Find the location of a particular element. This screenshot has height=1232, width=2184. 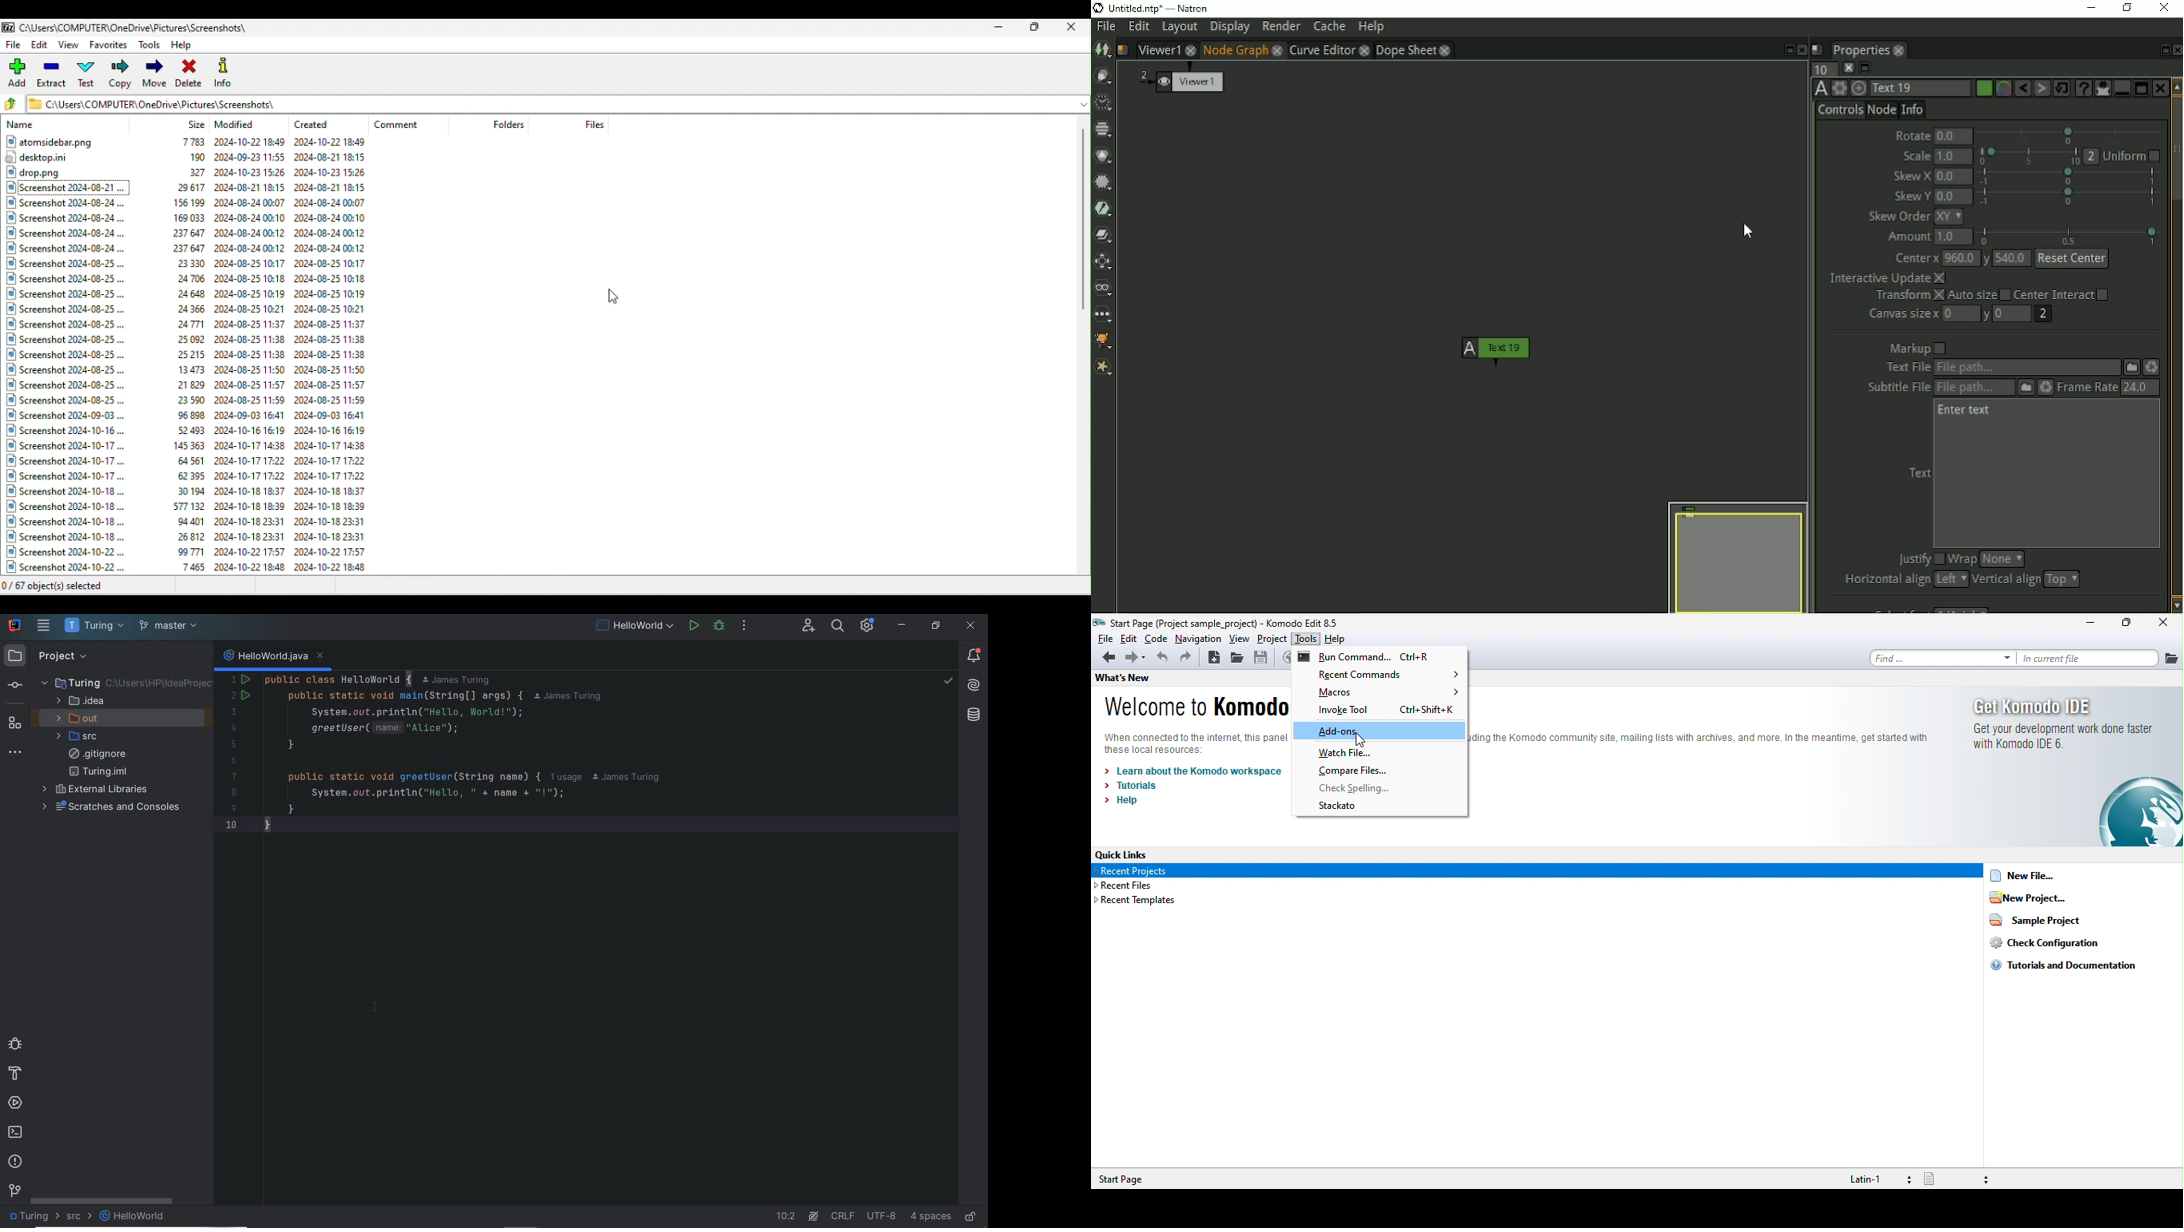

quick links is located at coordinates (1124, 853).